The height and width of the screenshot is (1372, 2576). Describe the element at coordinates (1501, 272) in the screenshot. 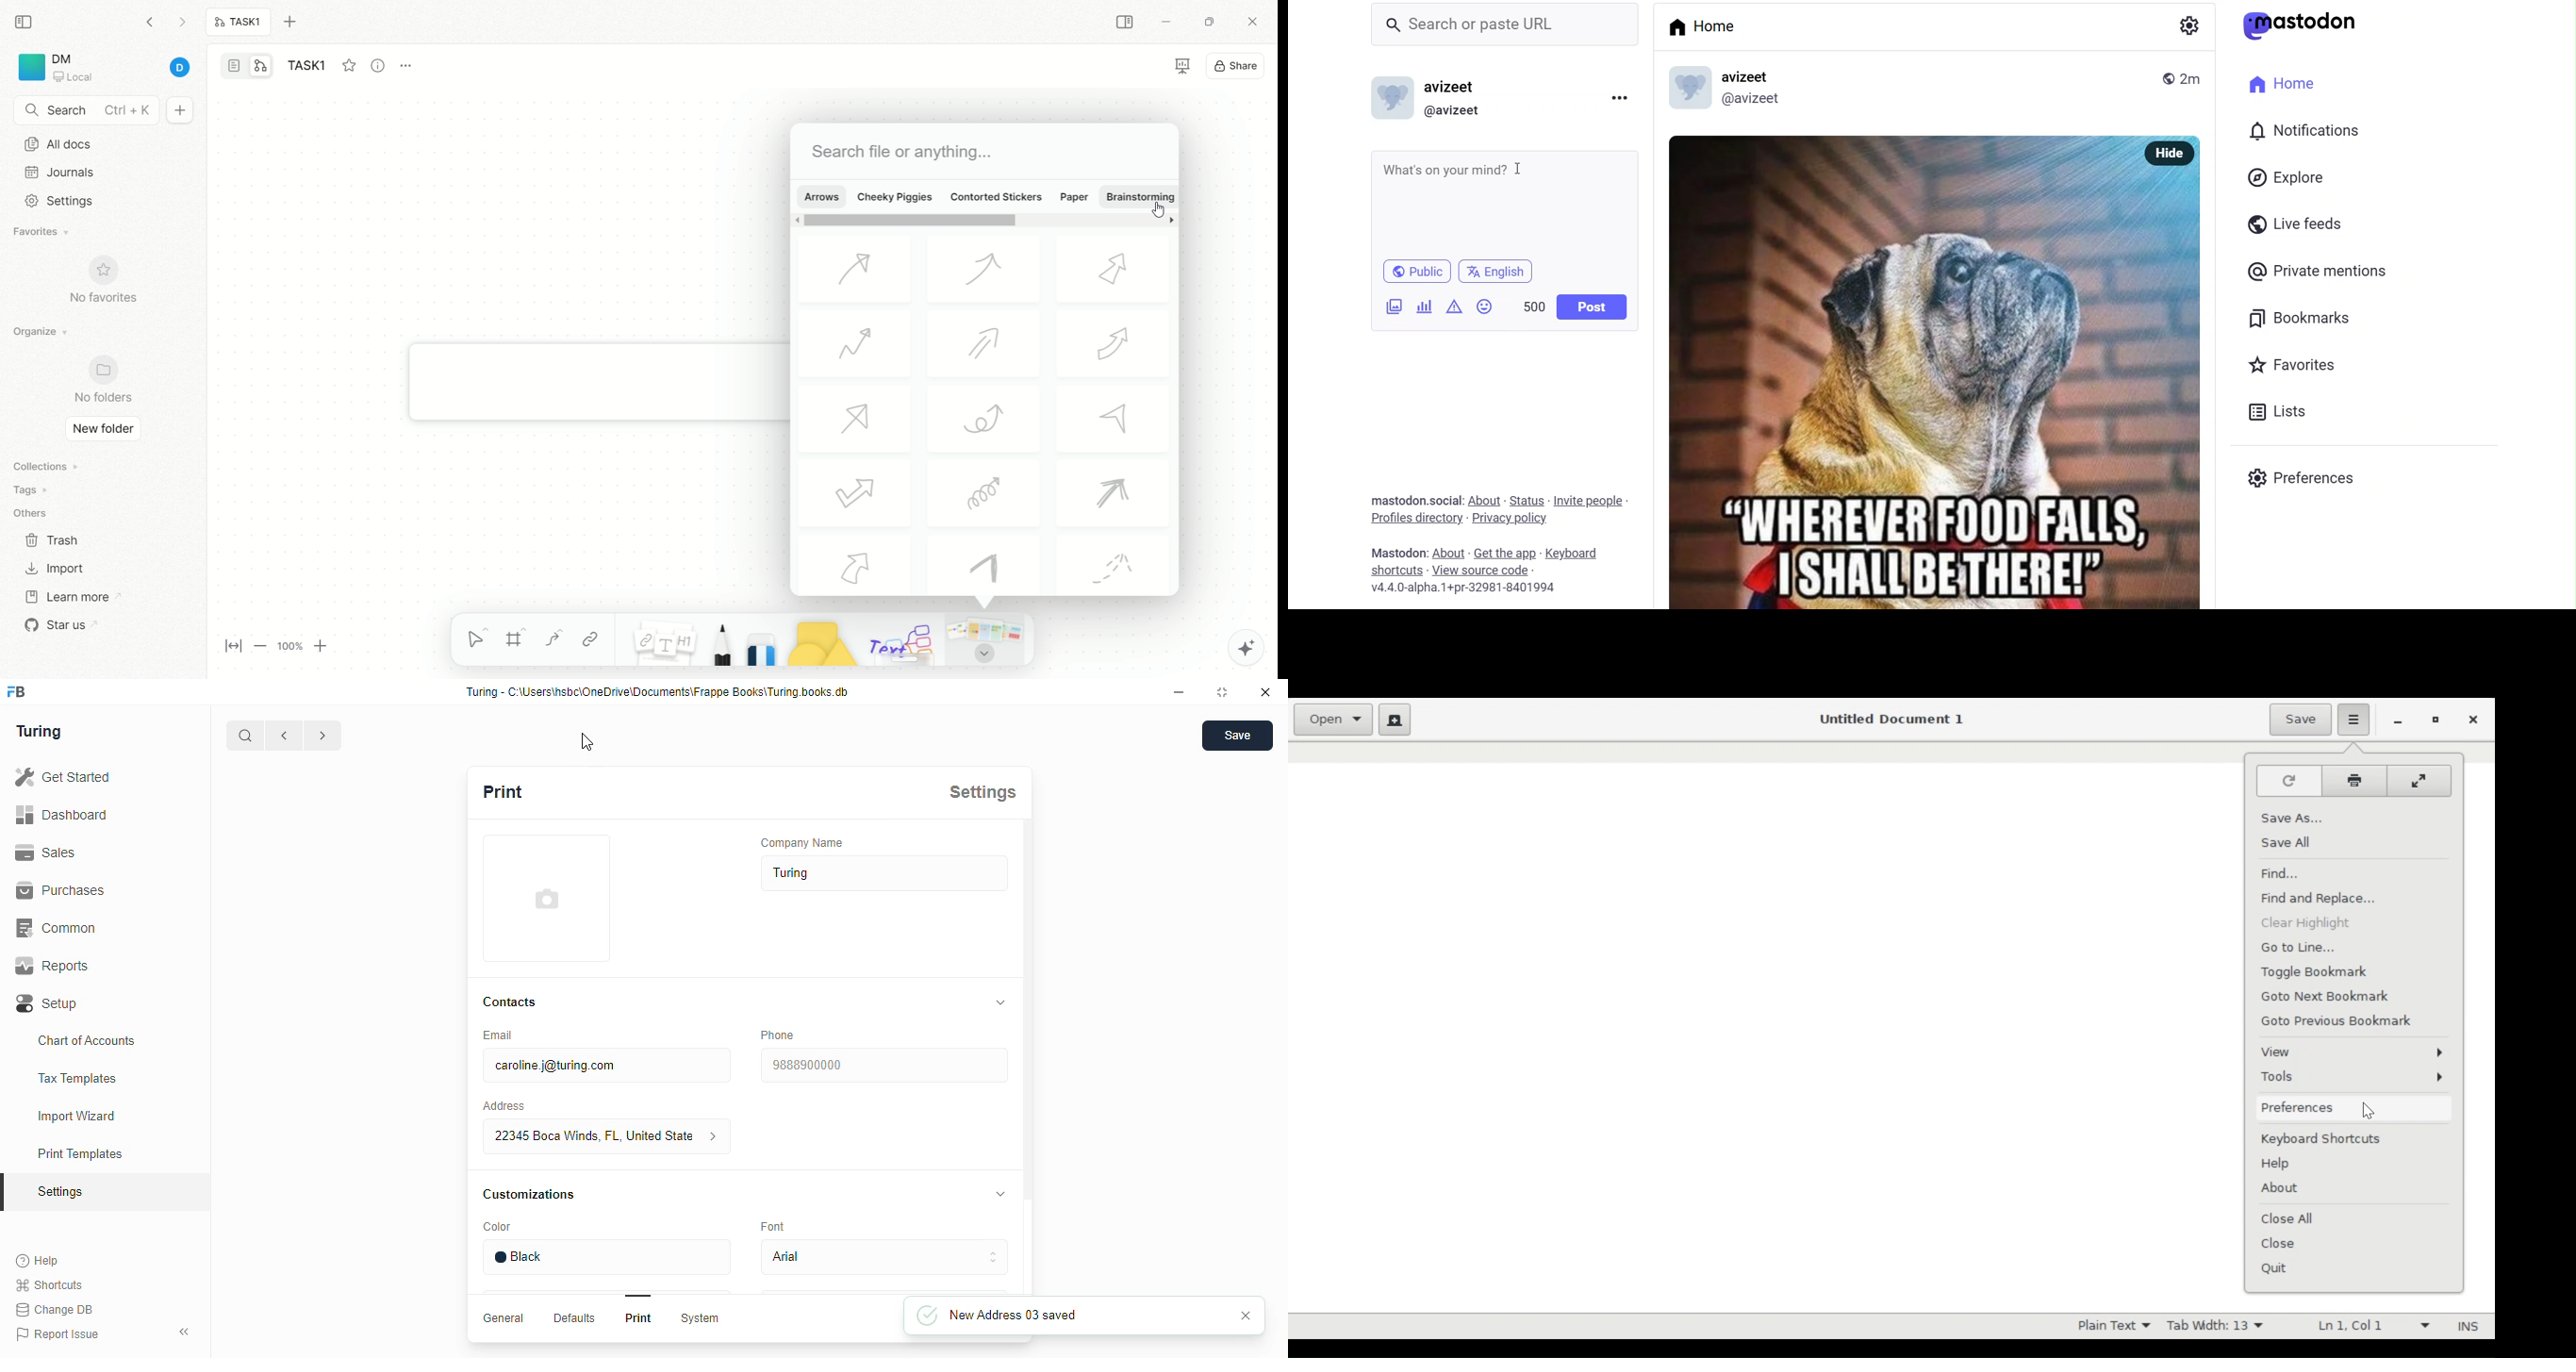

I see `english` at that location.